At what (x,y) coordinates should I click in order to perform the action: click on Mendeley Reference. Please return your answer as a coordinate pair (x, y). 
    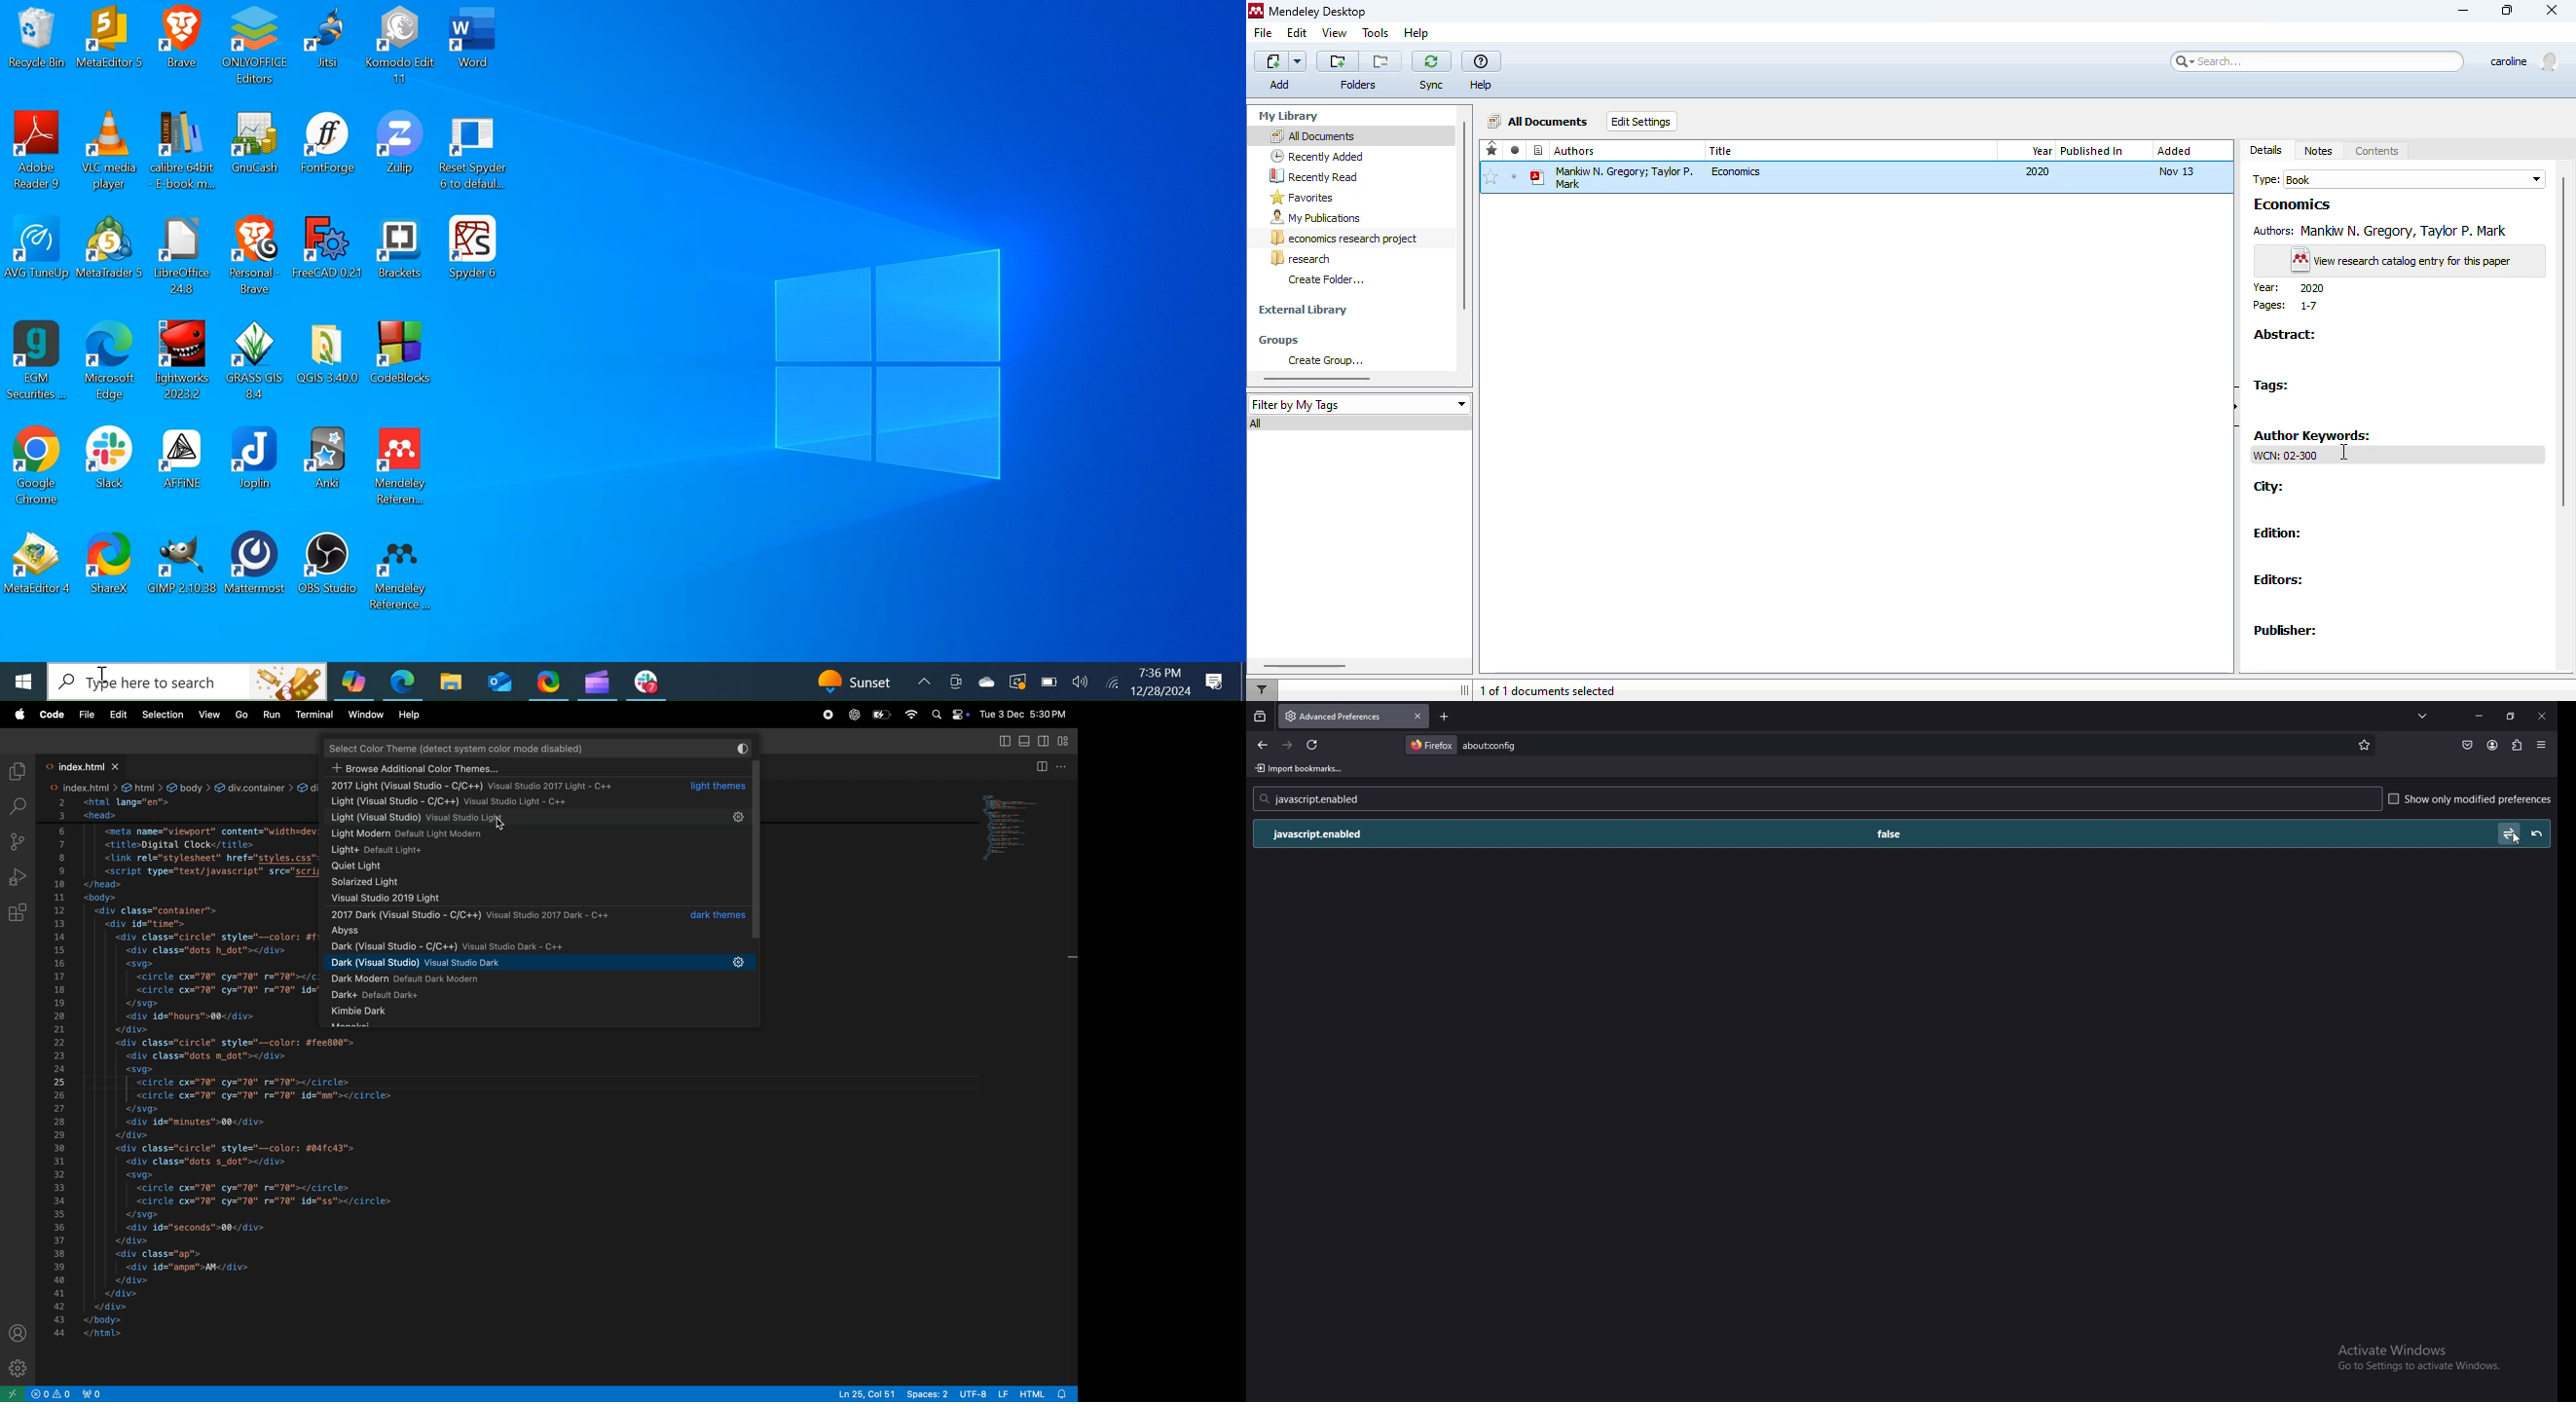
    Looking at the image, I should click on (406, 572).